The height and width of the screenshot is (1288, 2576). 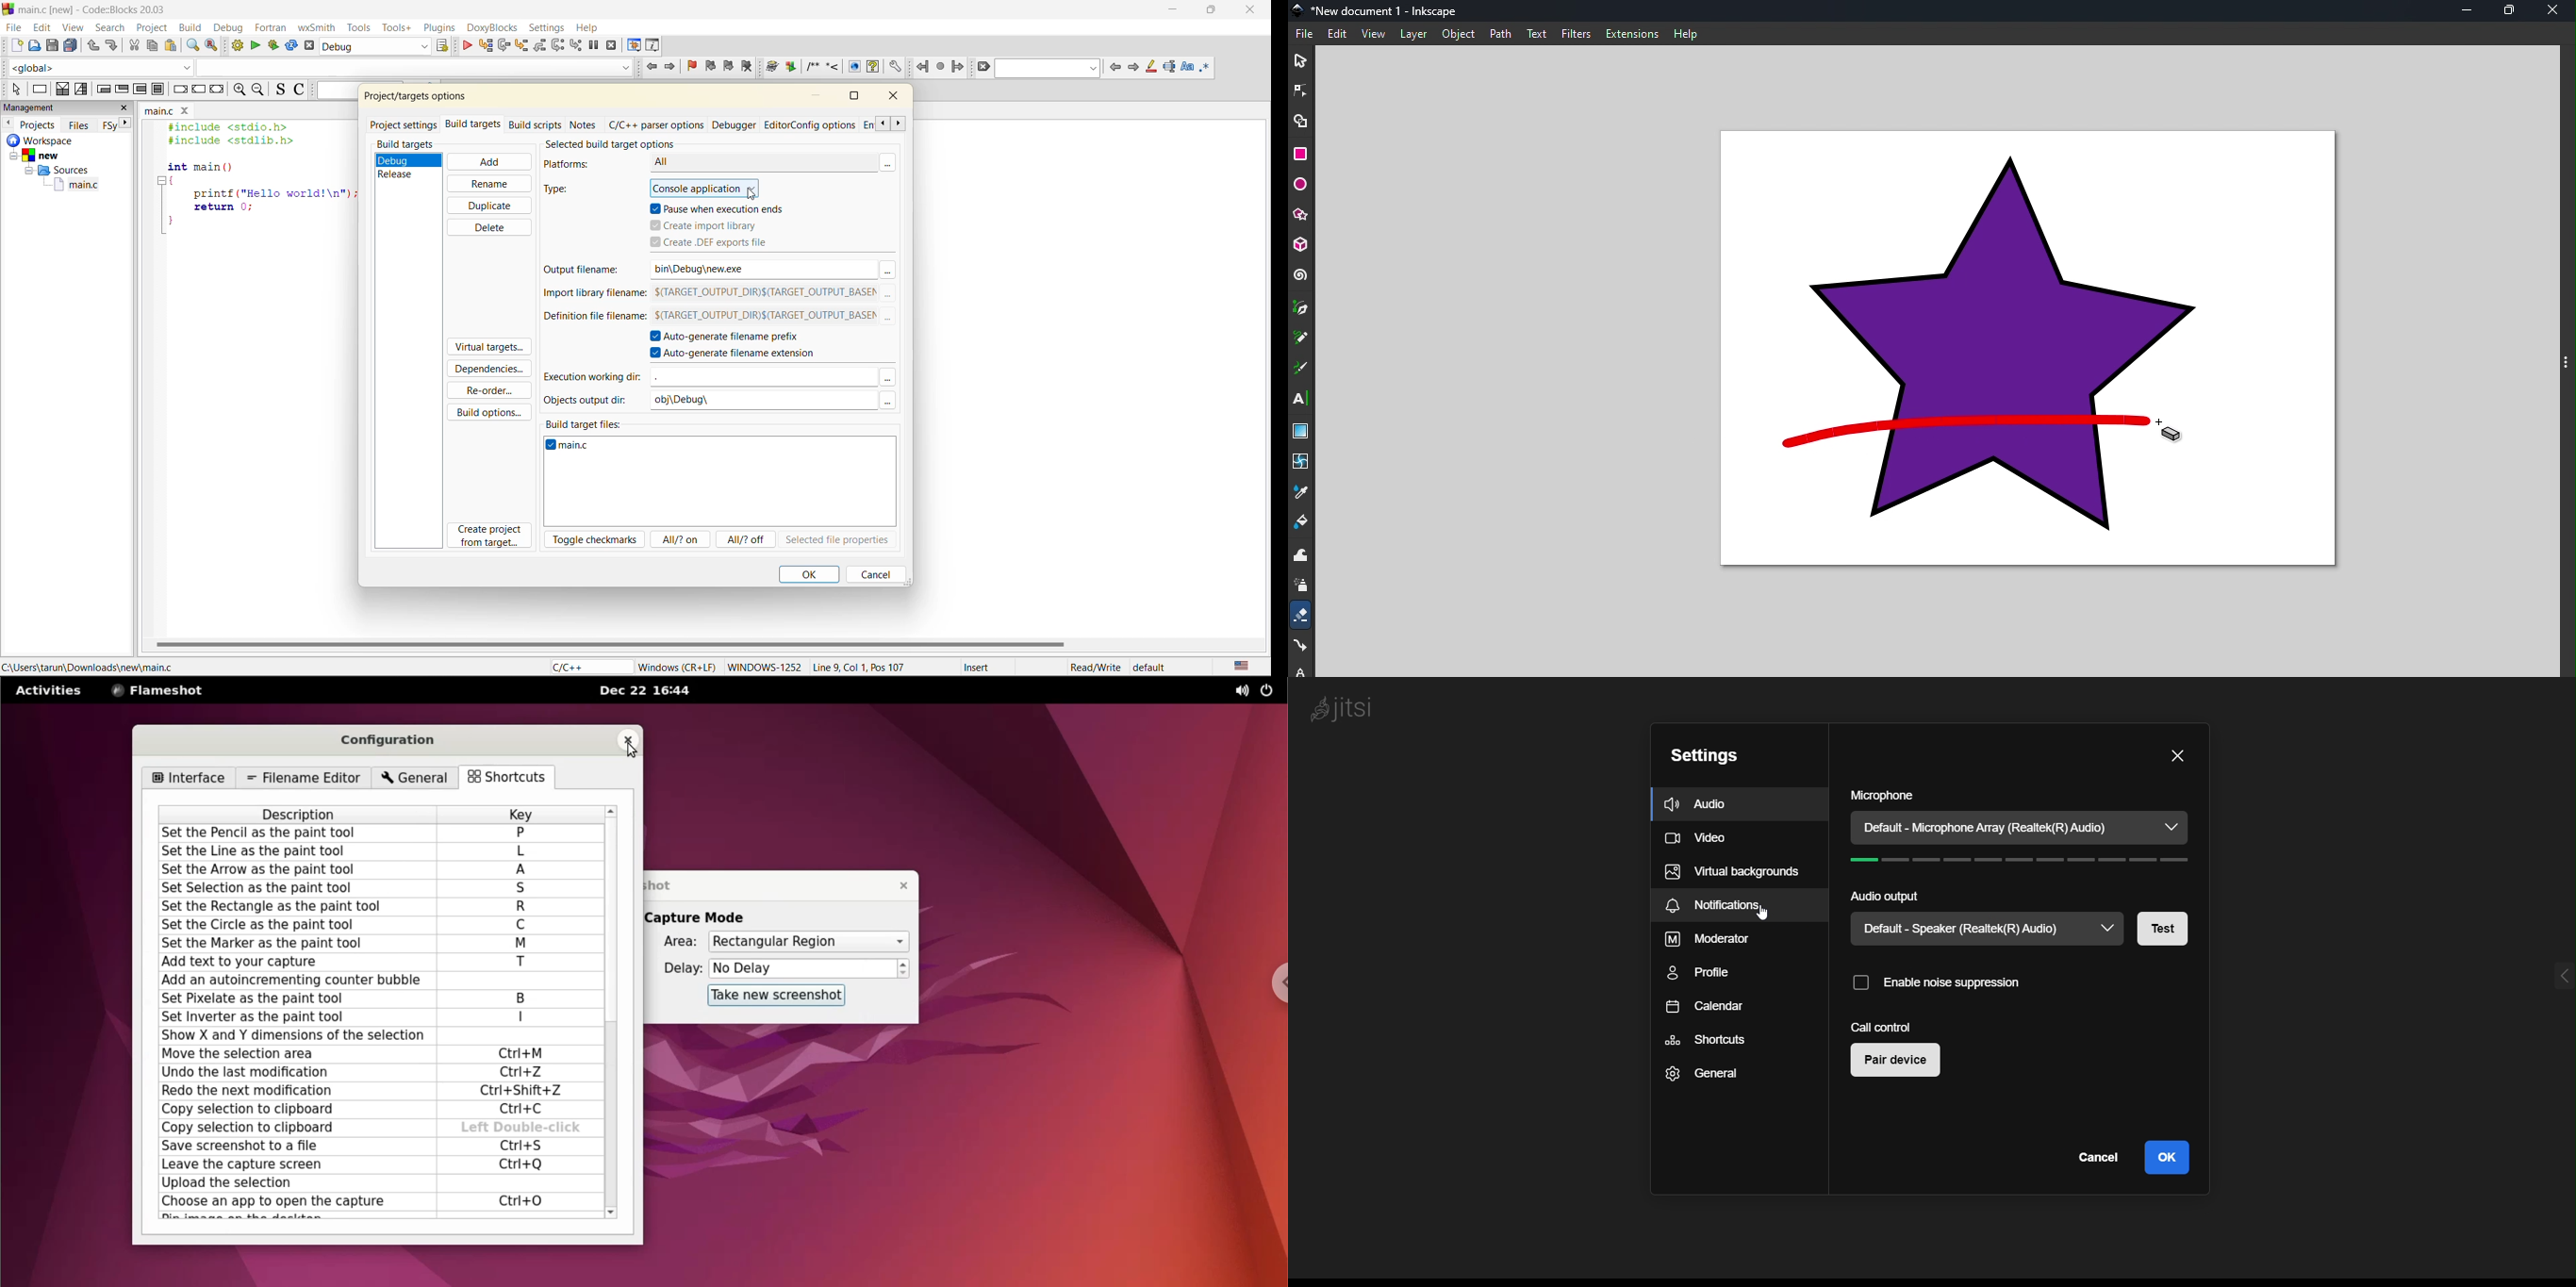 I want to click on all/?off, so click(x=745, y=539).